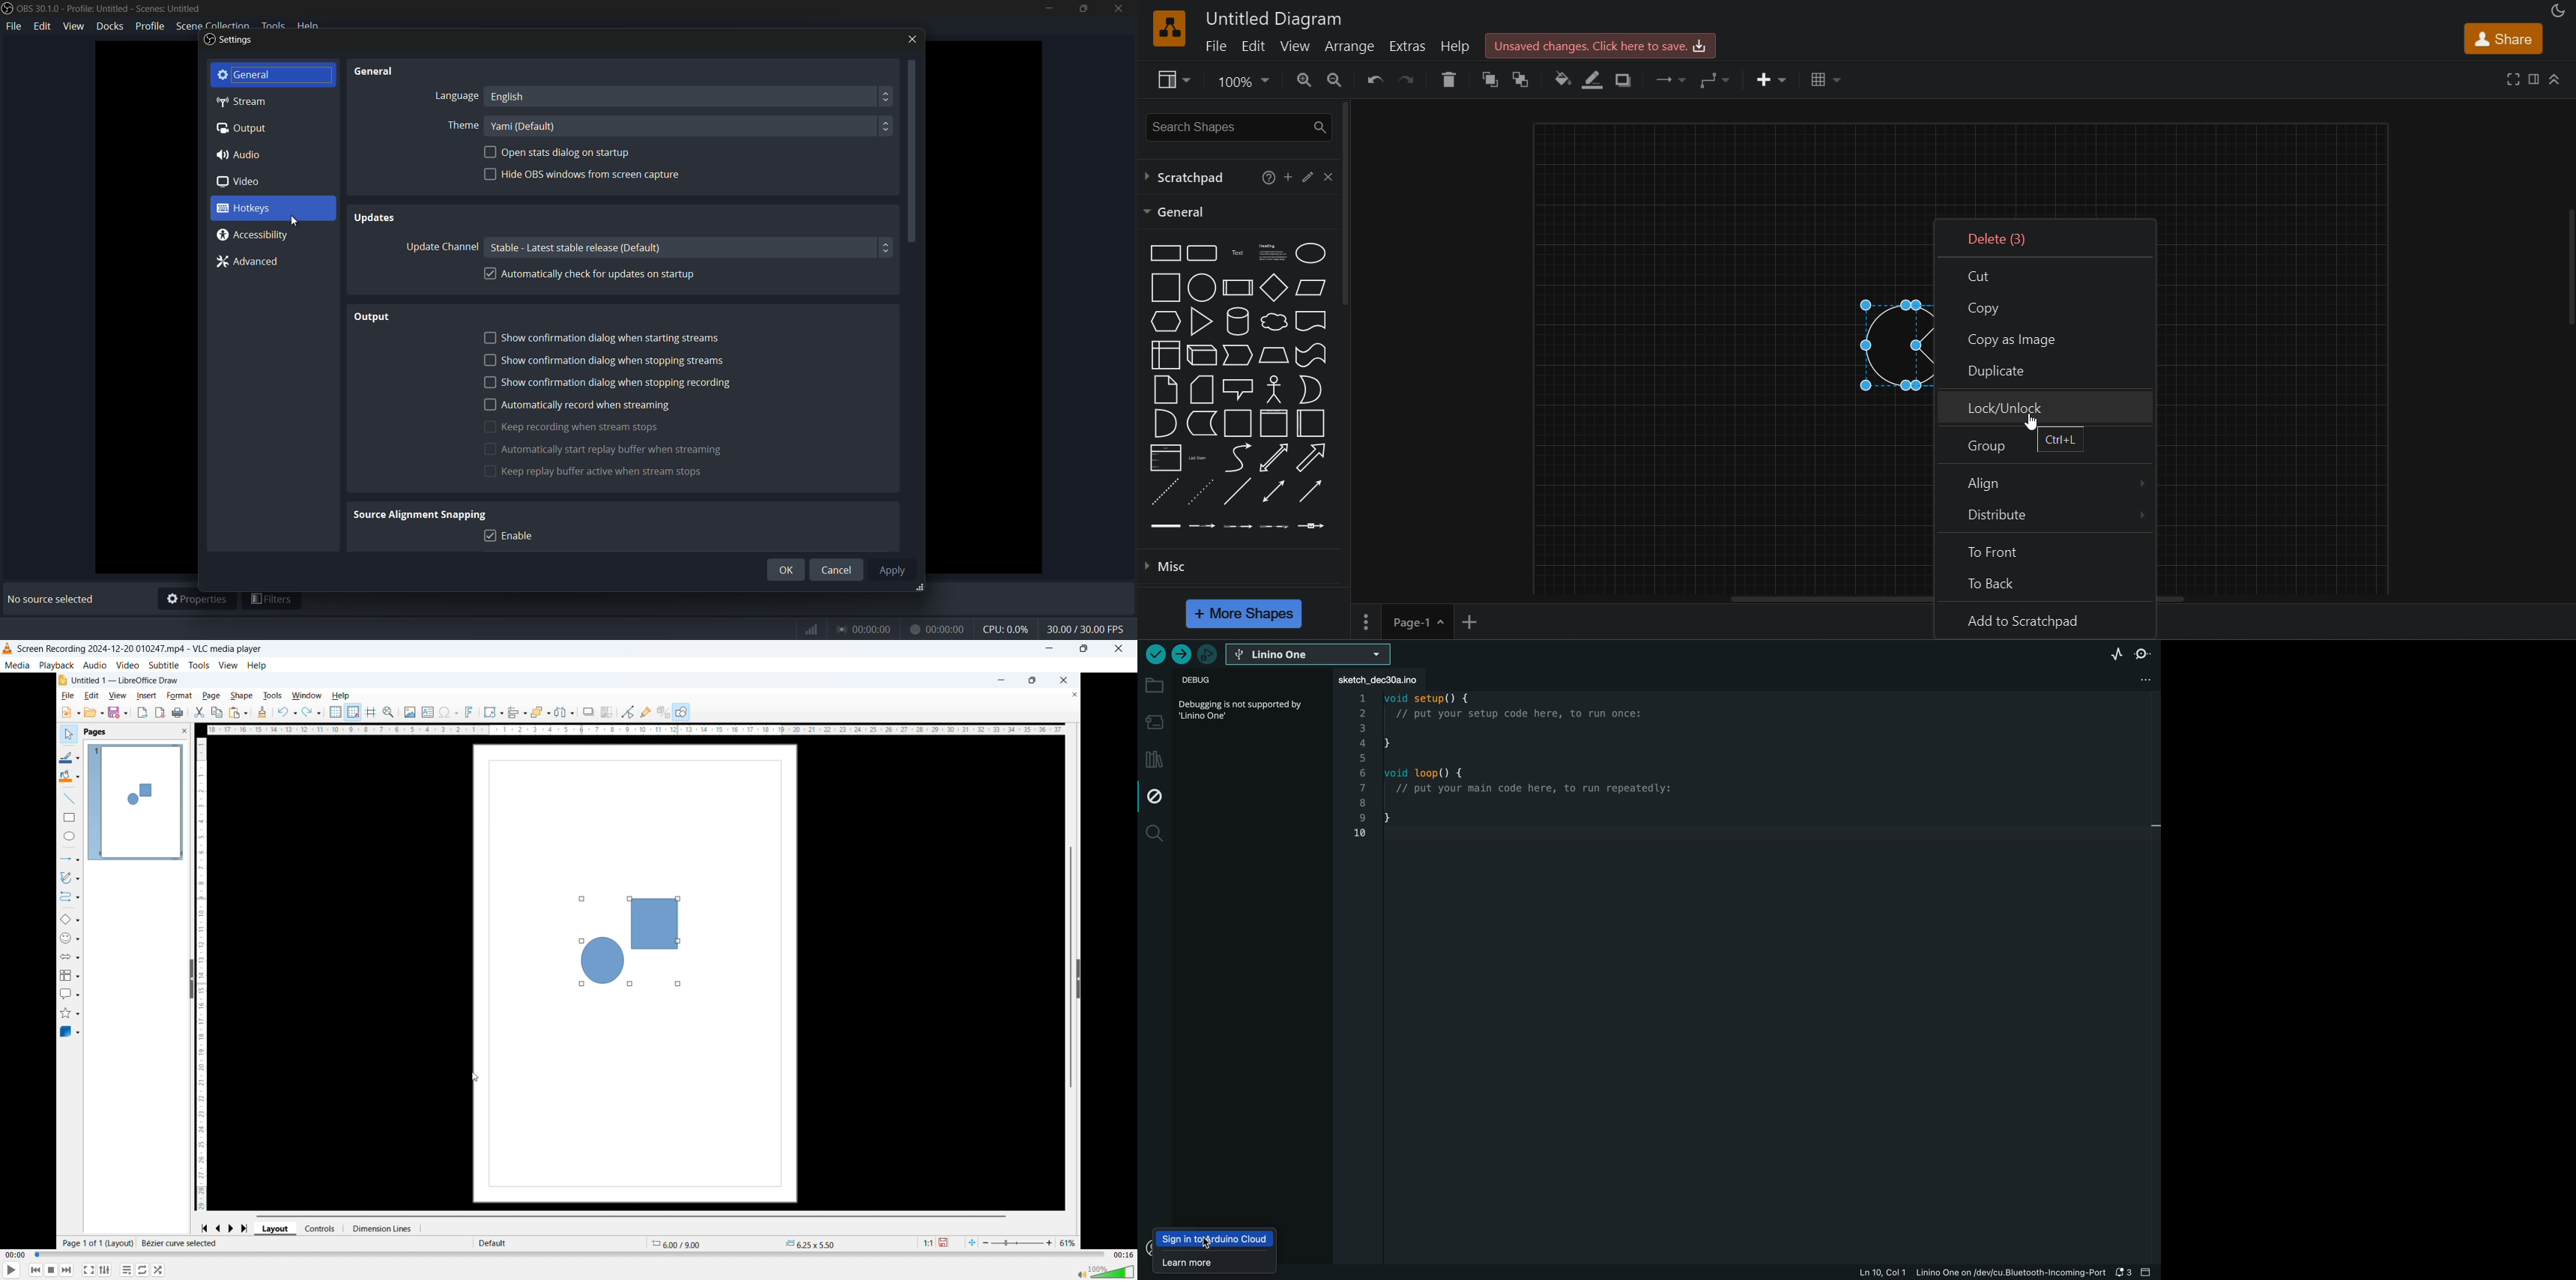 This screenshot has height=1288, width=2576. Describe the element at coordinates (236, 182) in the screenshot. I see `video` at that location.